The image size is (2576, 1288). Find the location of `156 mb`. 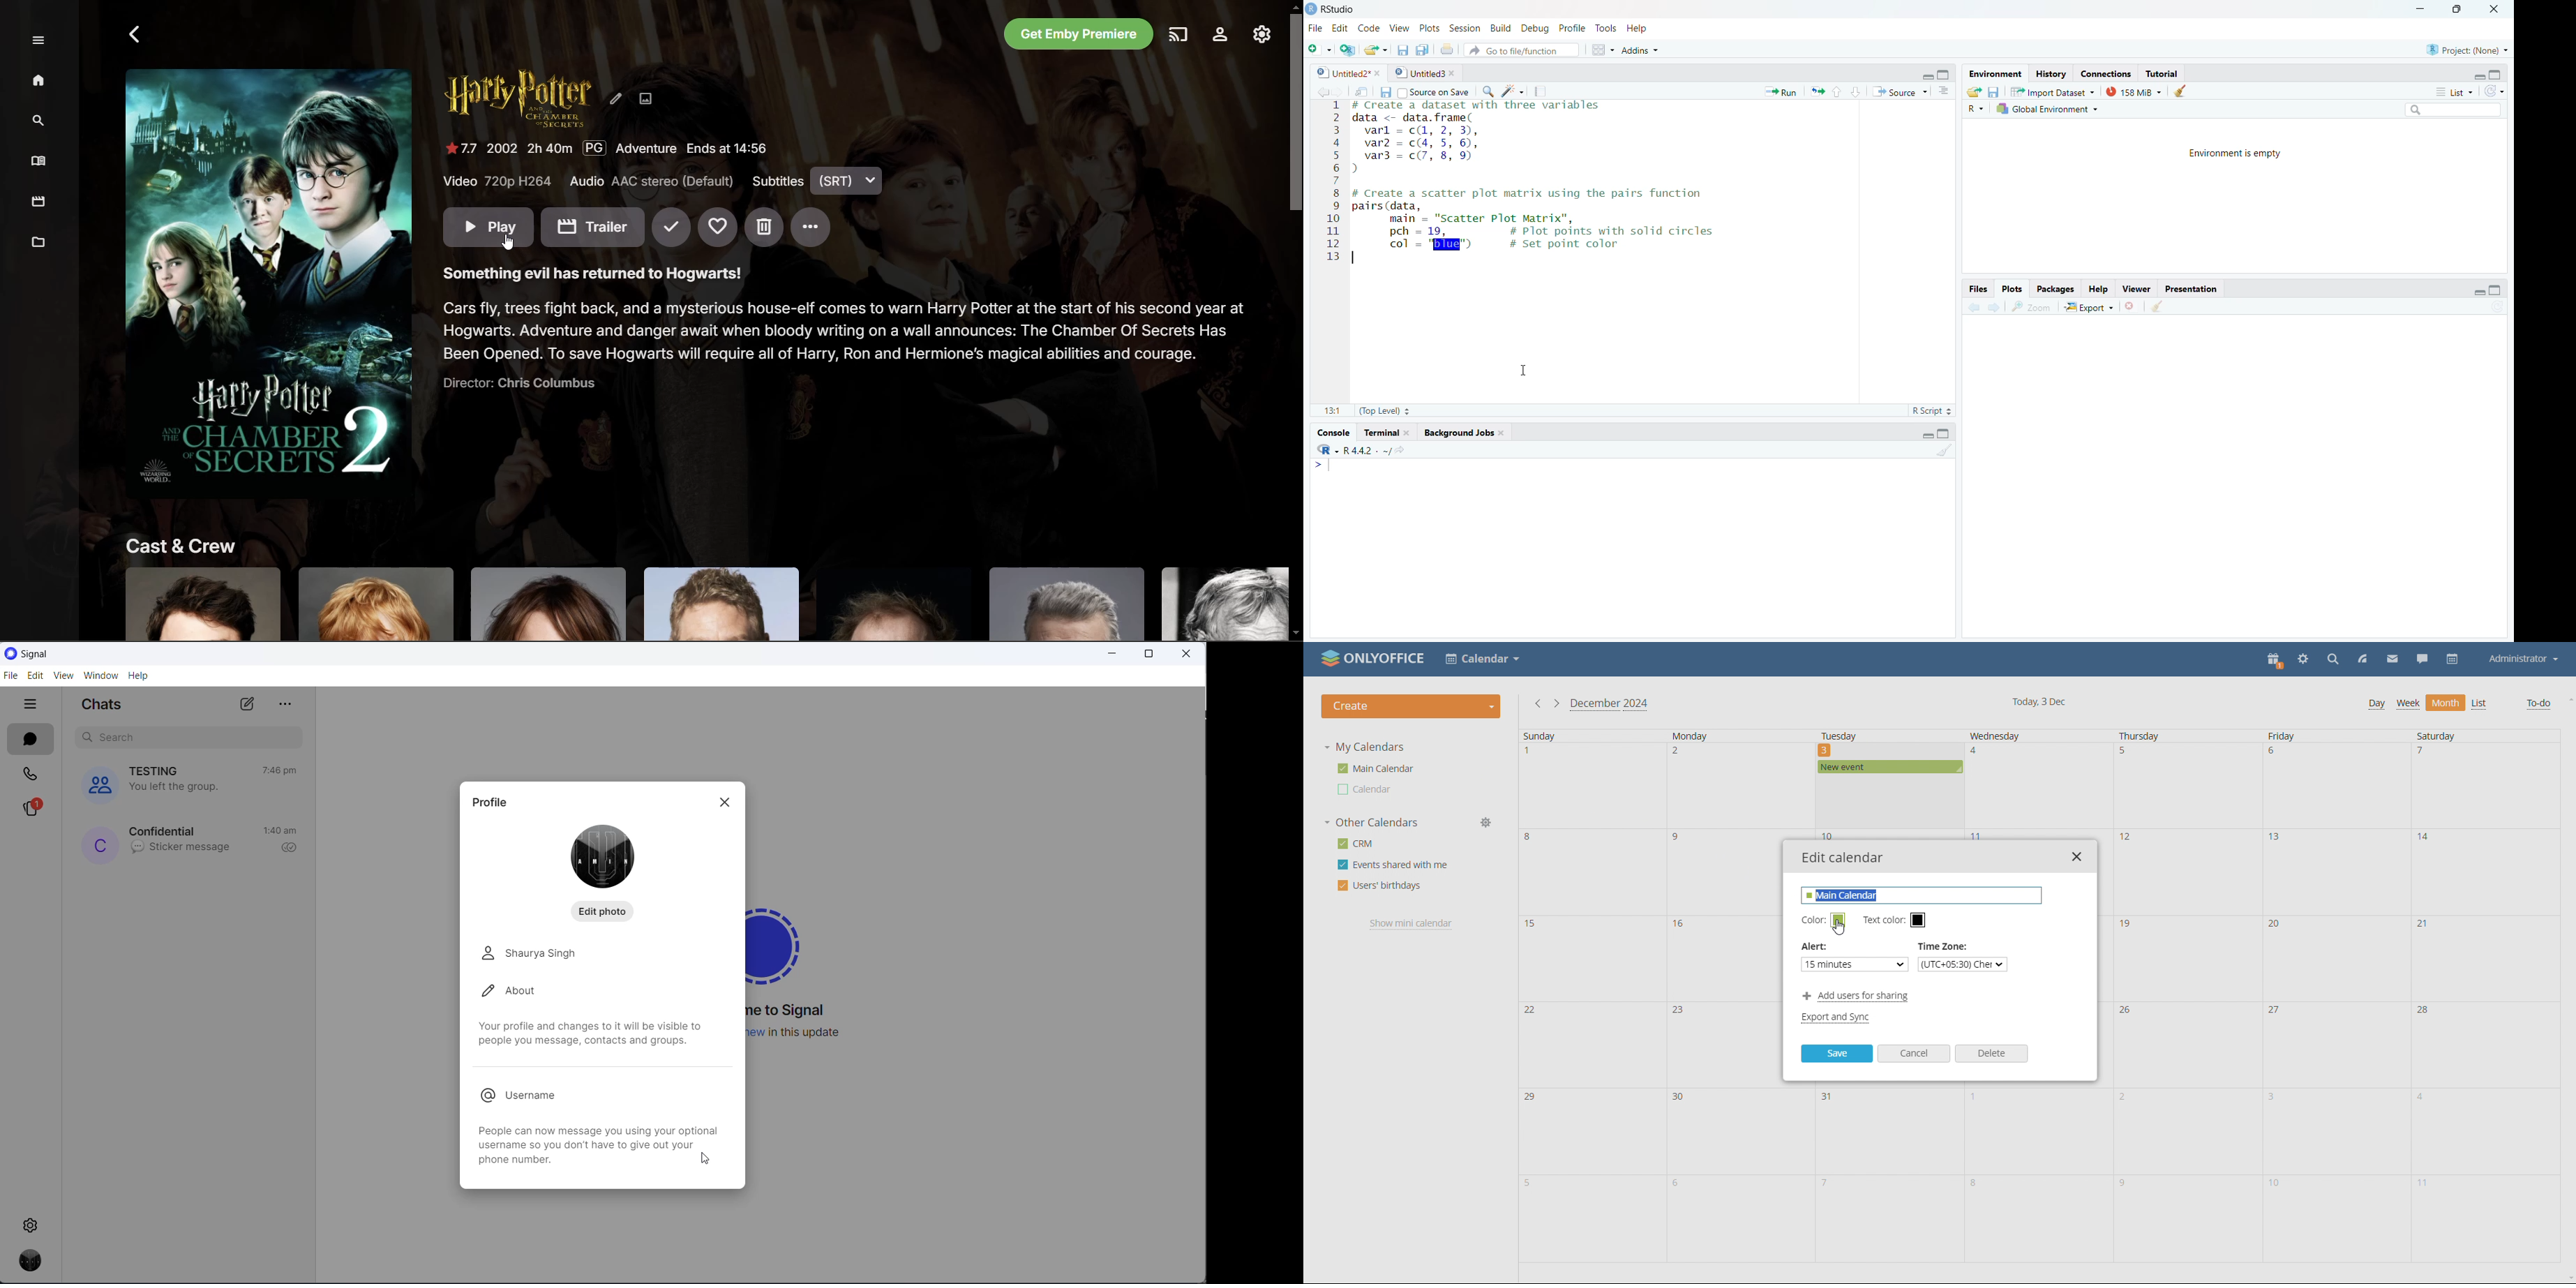

156 mb is located at coordinates (2134, 91).